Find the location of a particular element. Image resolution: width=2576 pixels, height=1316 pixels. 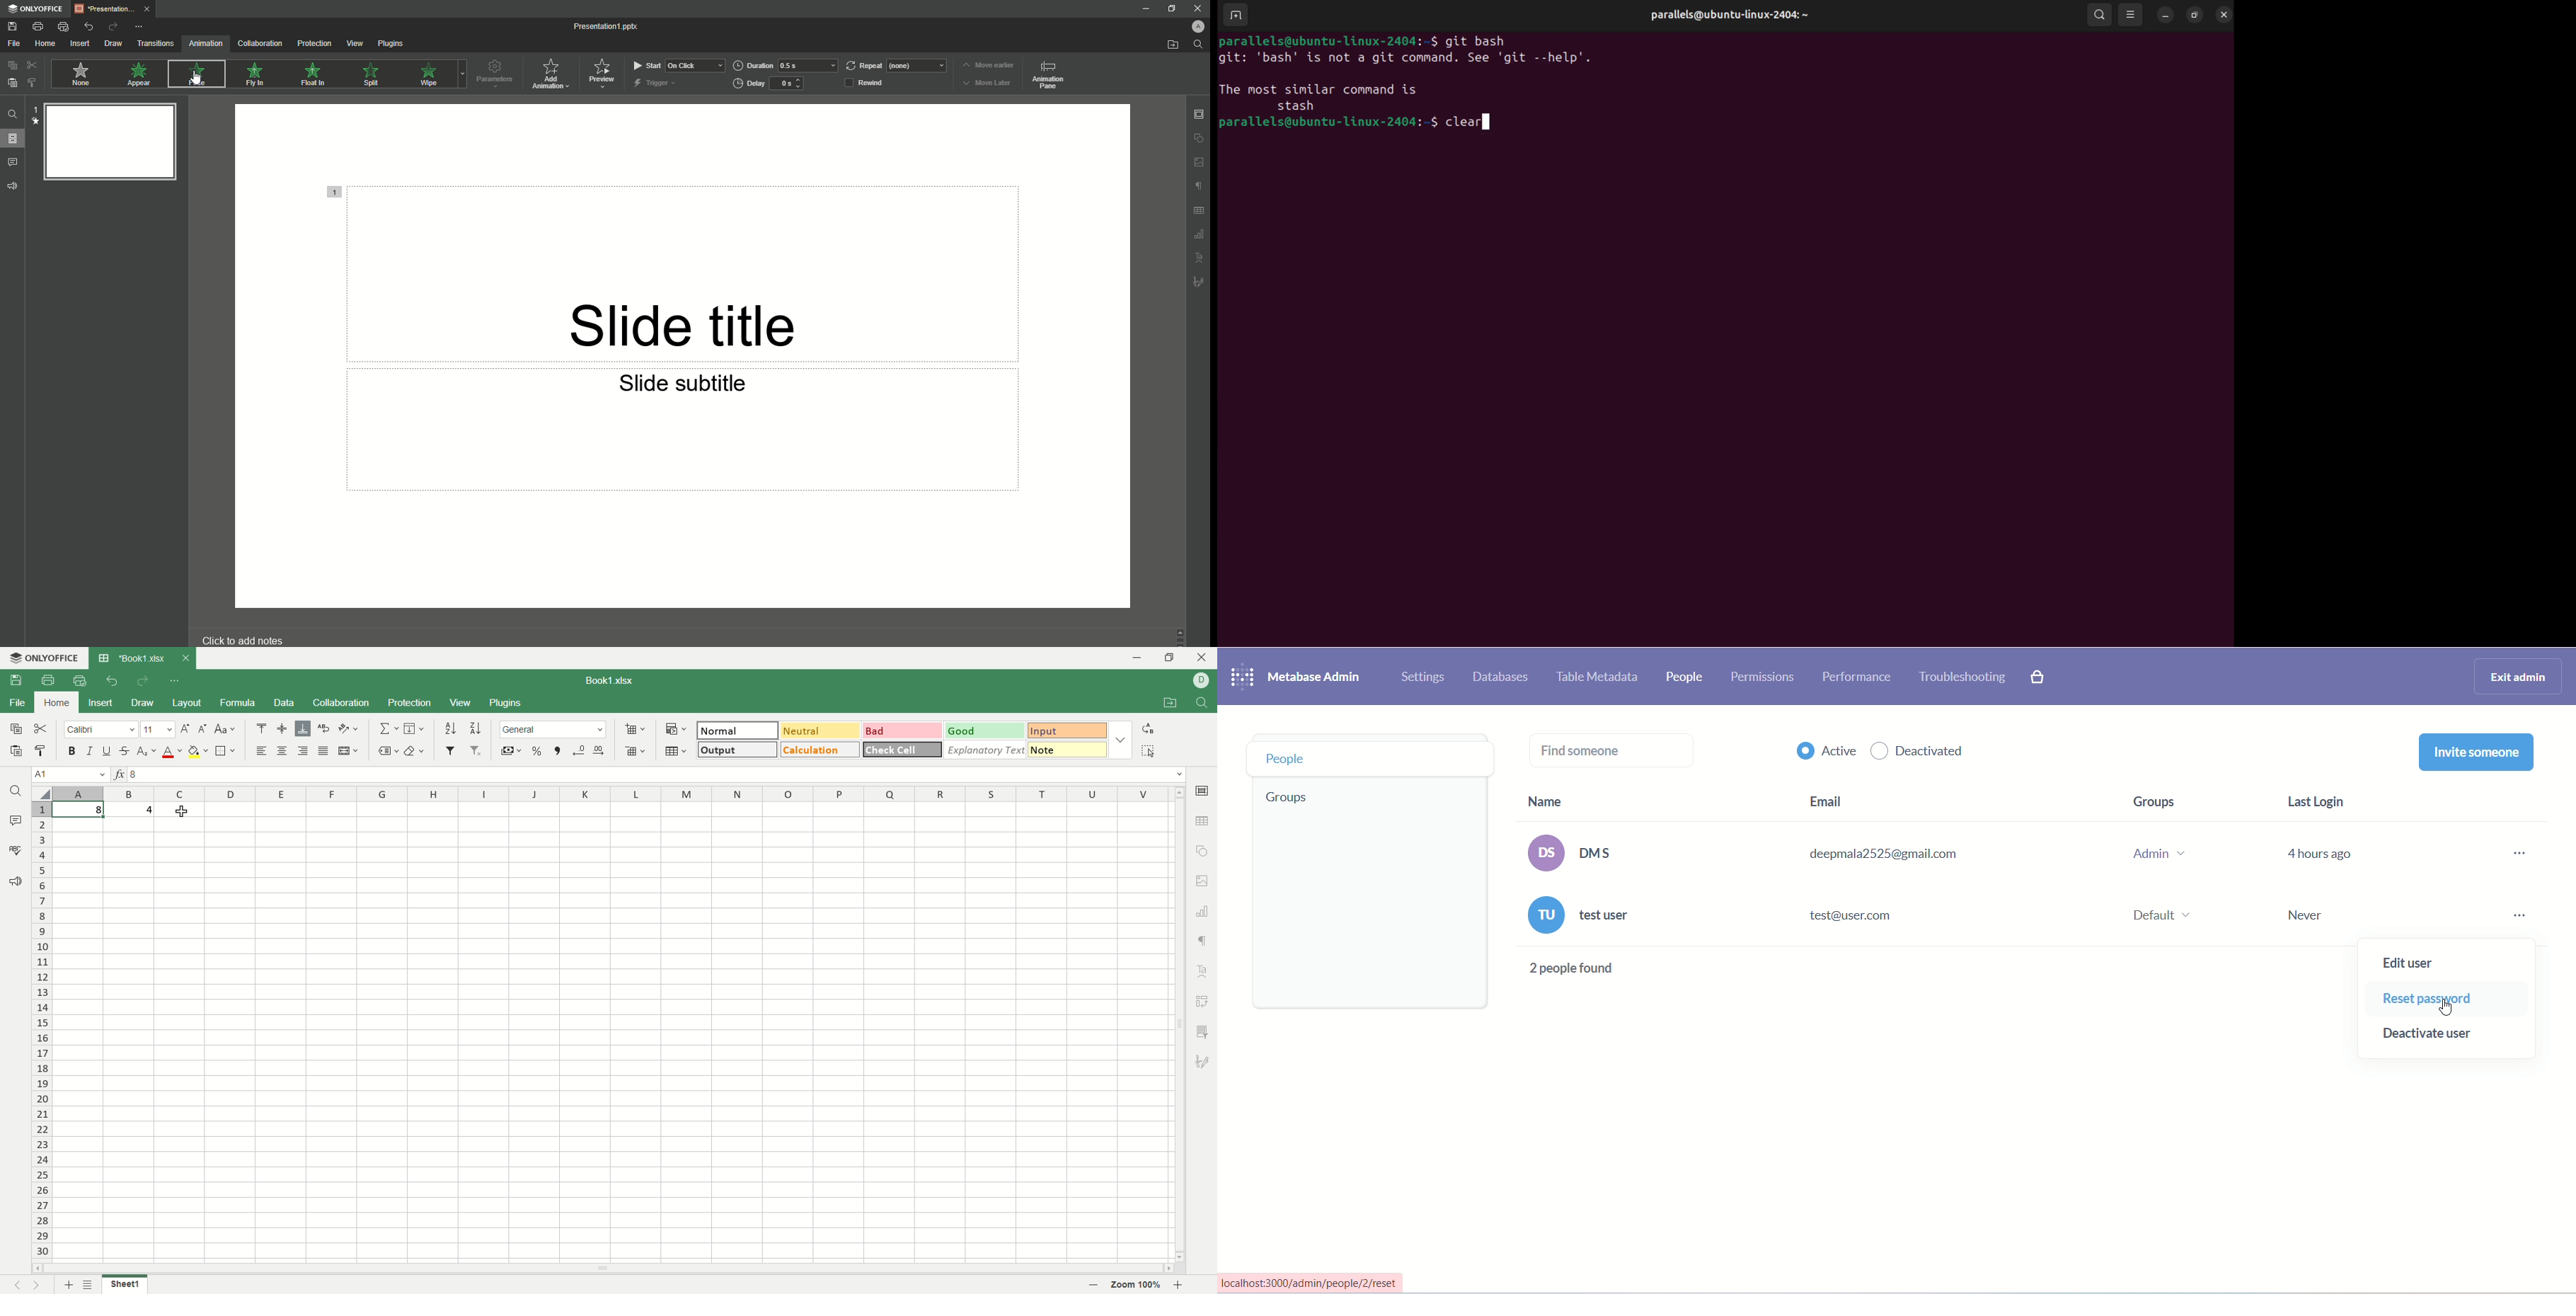

Parameters is located at coordinates (497, 74).